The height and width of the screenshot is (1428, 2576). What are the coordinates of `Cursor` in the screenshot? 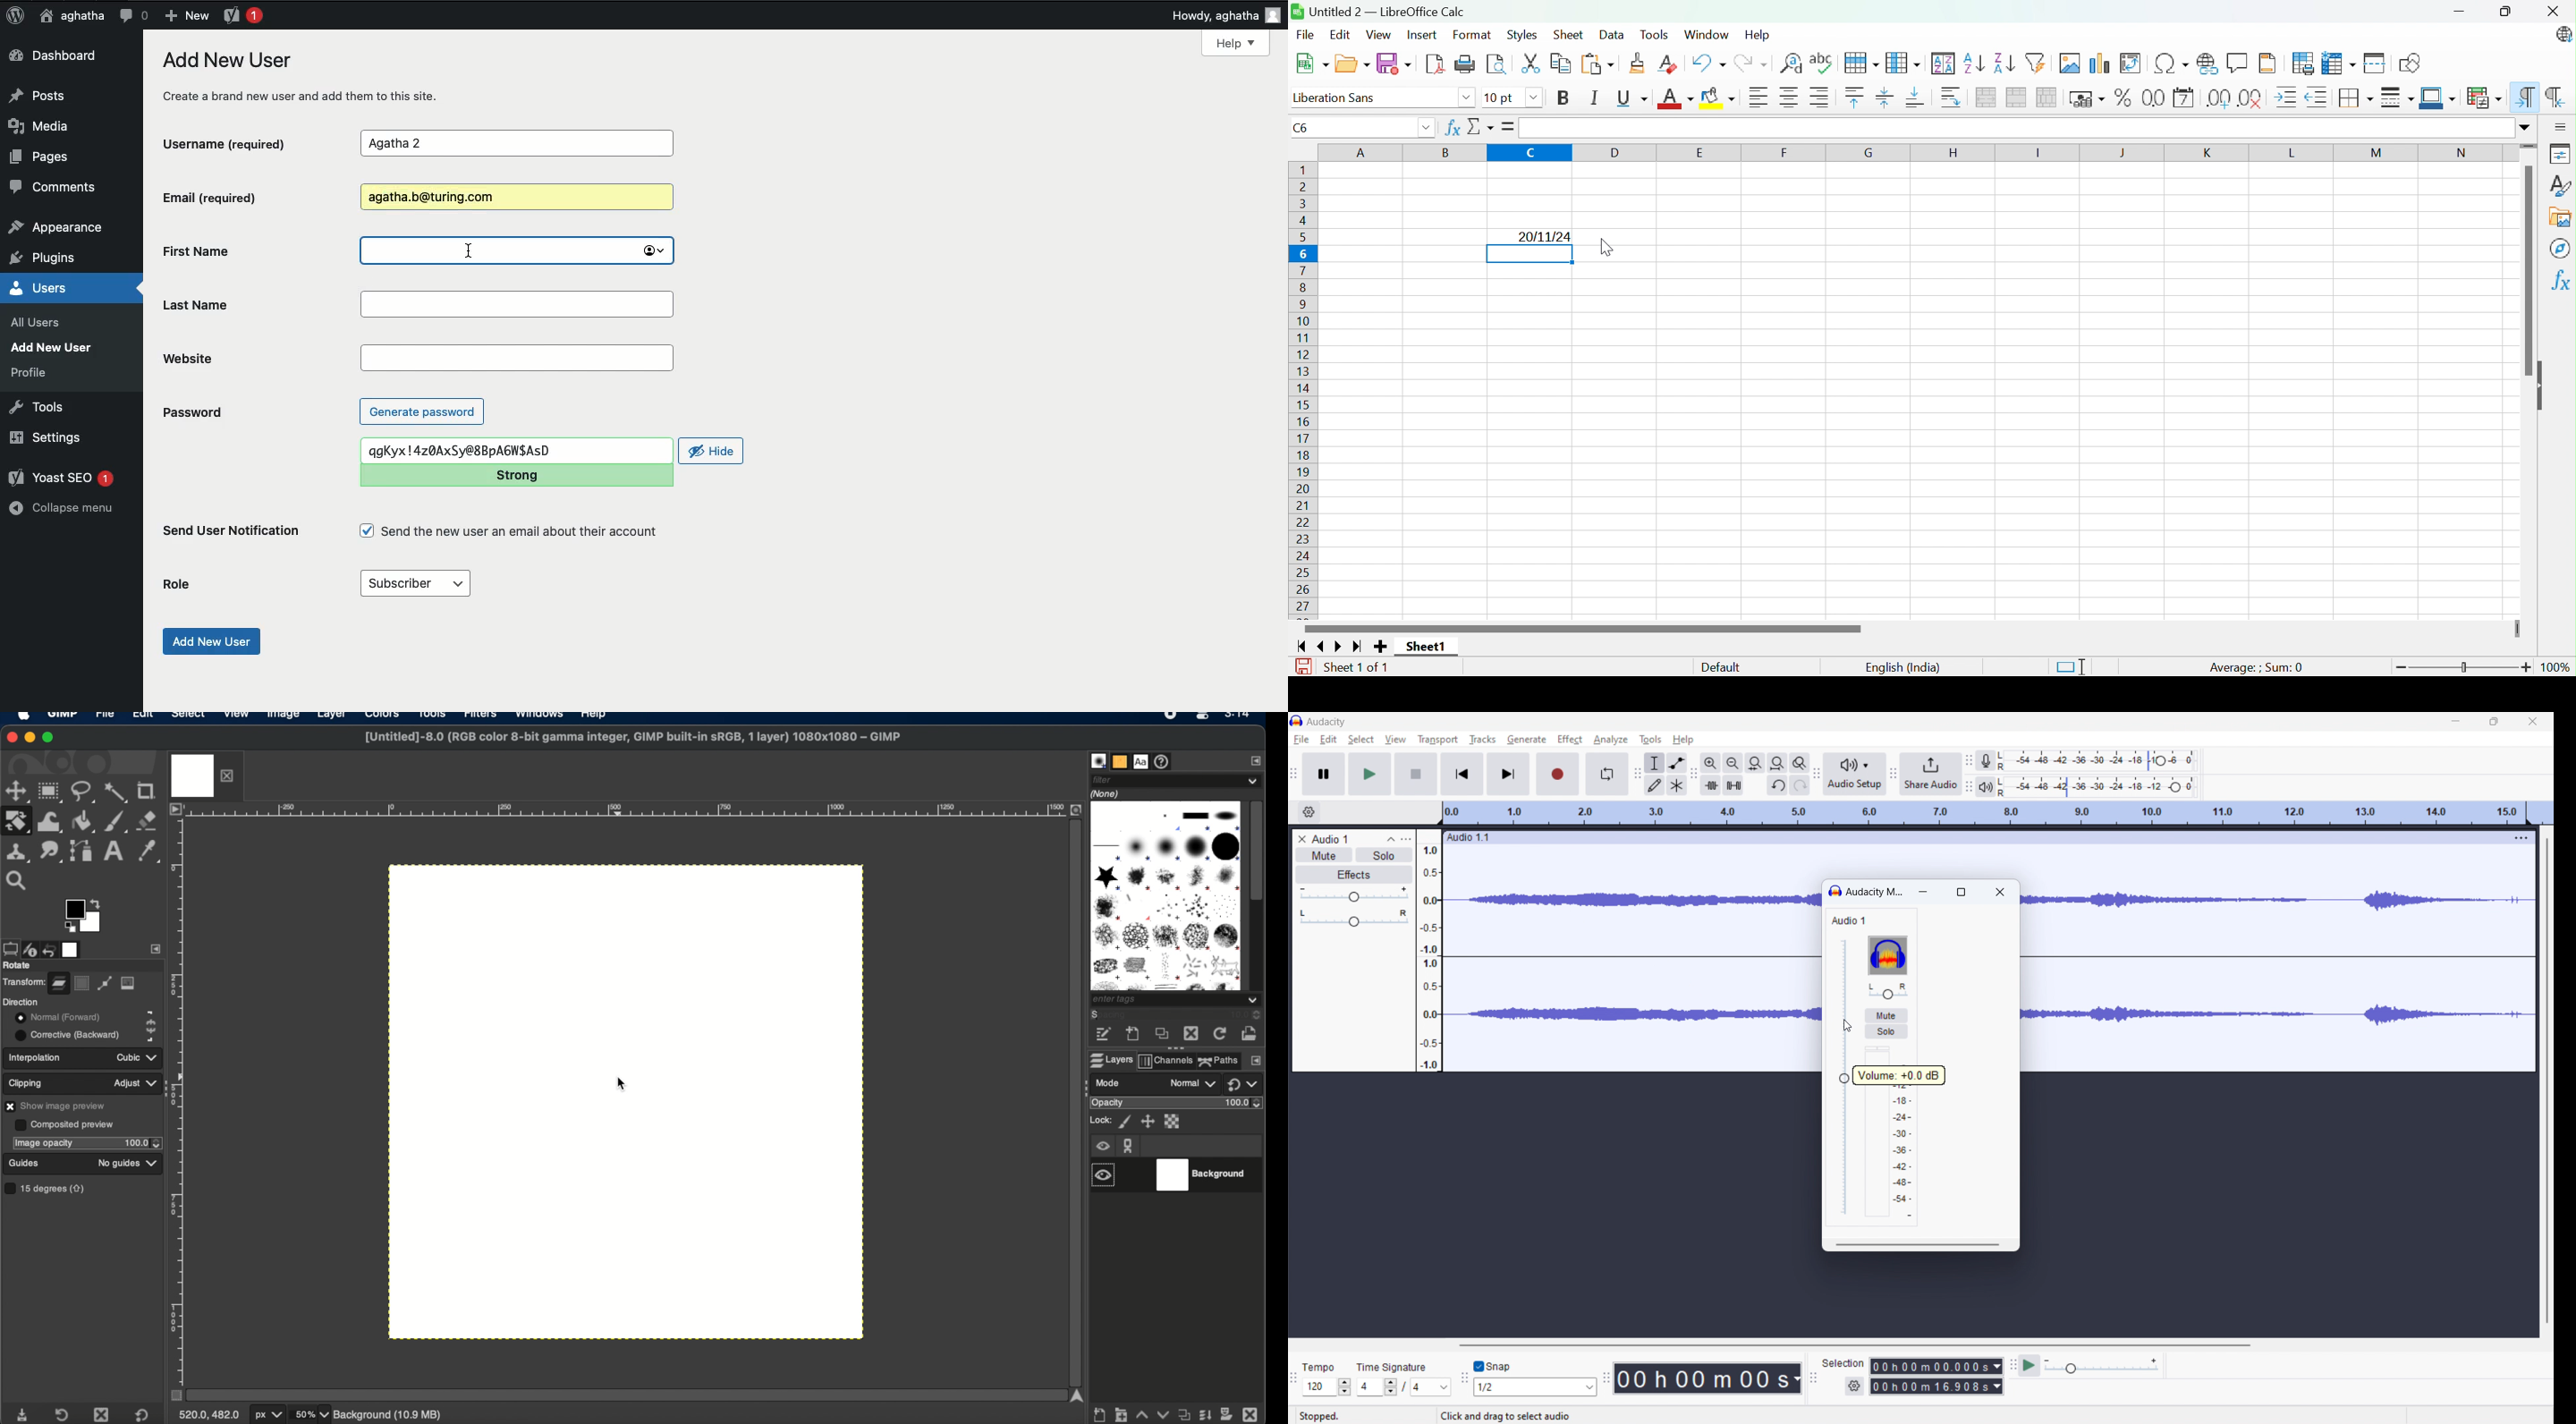 It's located at (1608, 248).